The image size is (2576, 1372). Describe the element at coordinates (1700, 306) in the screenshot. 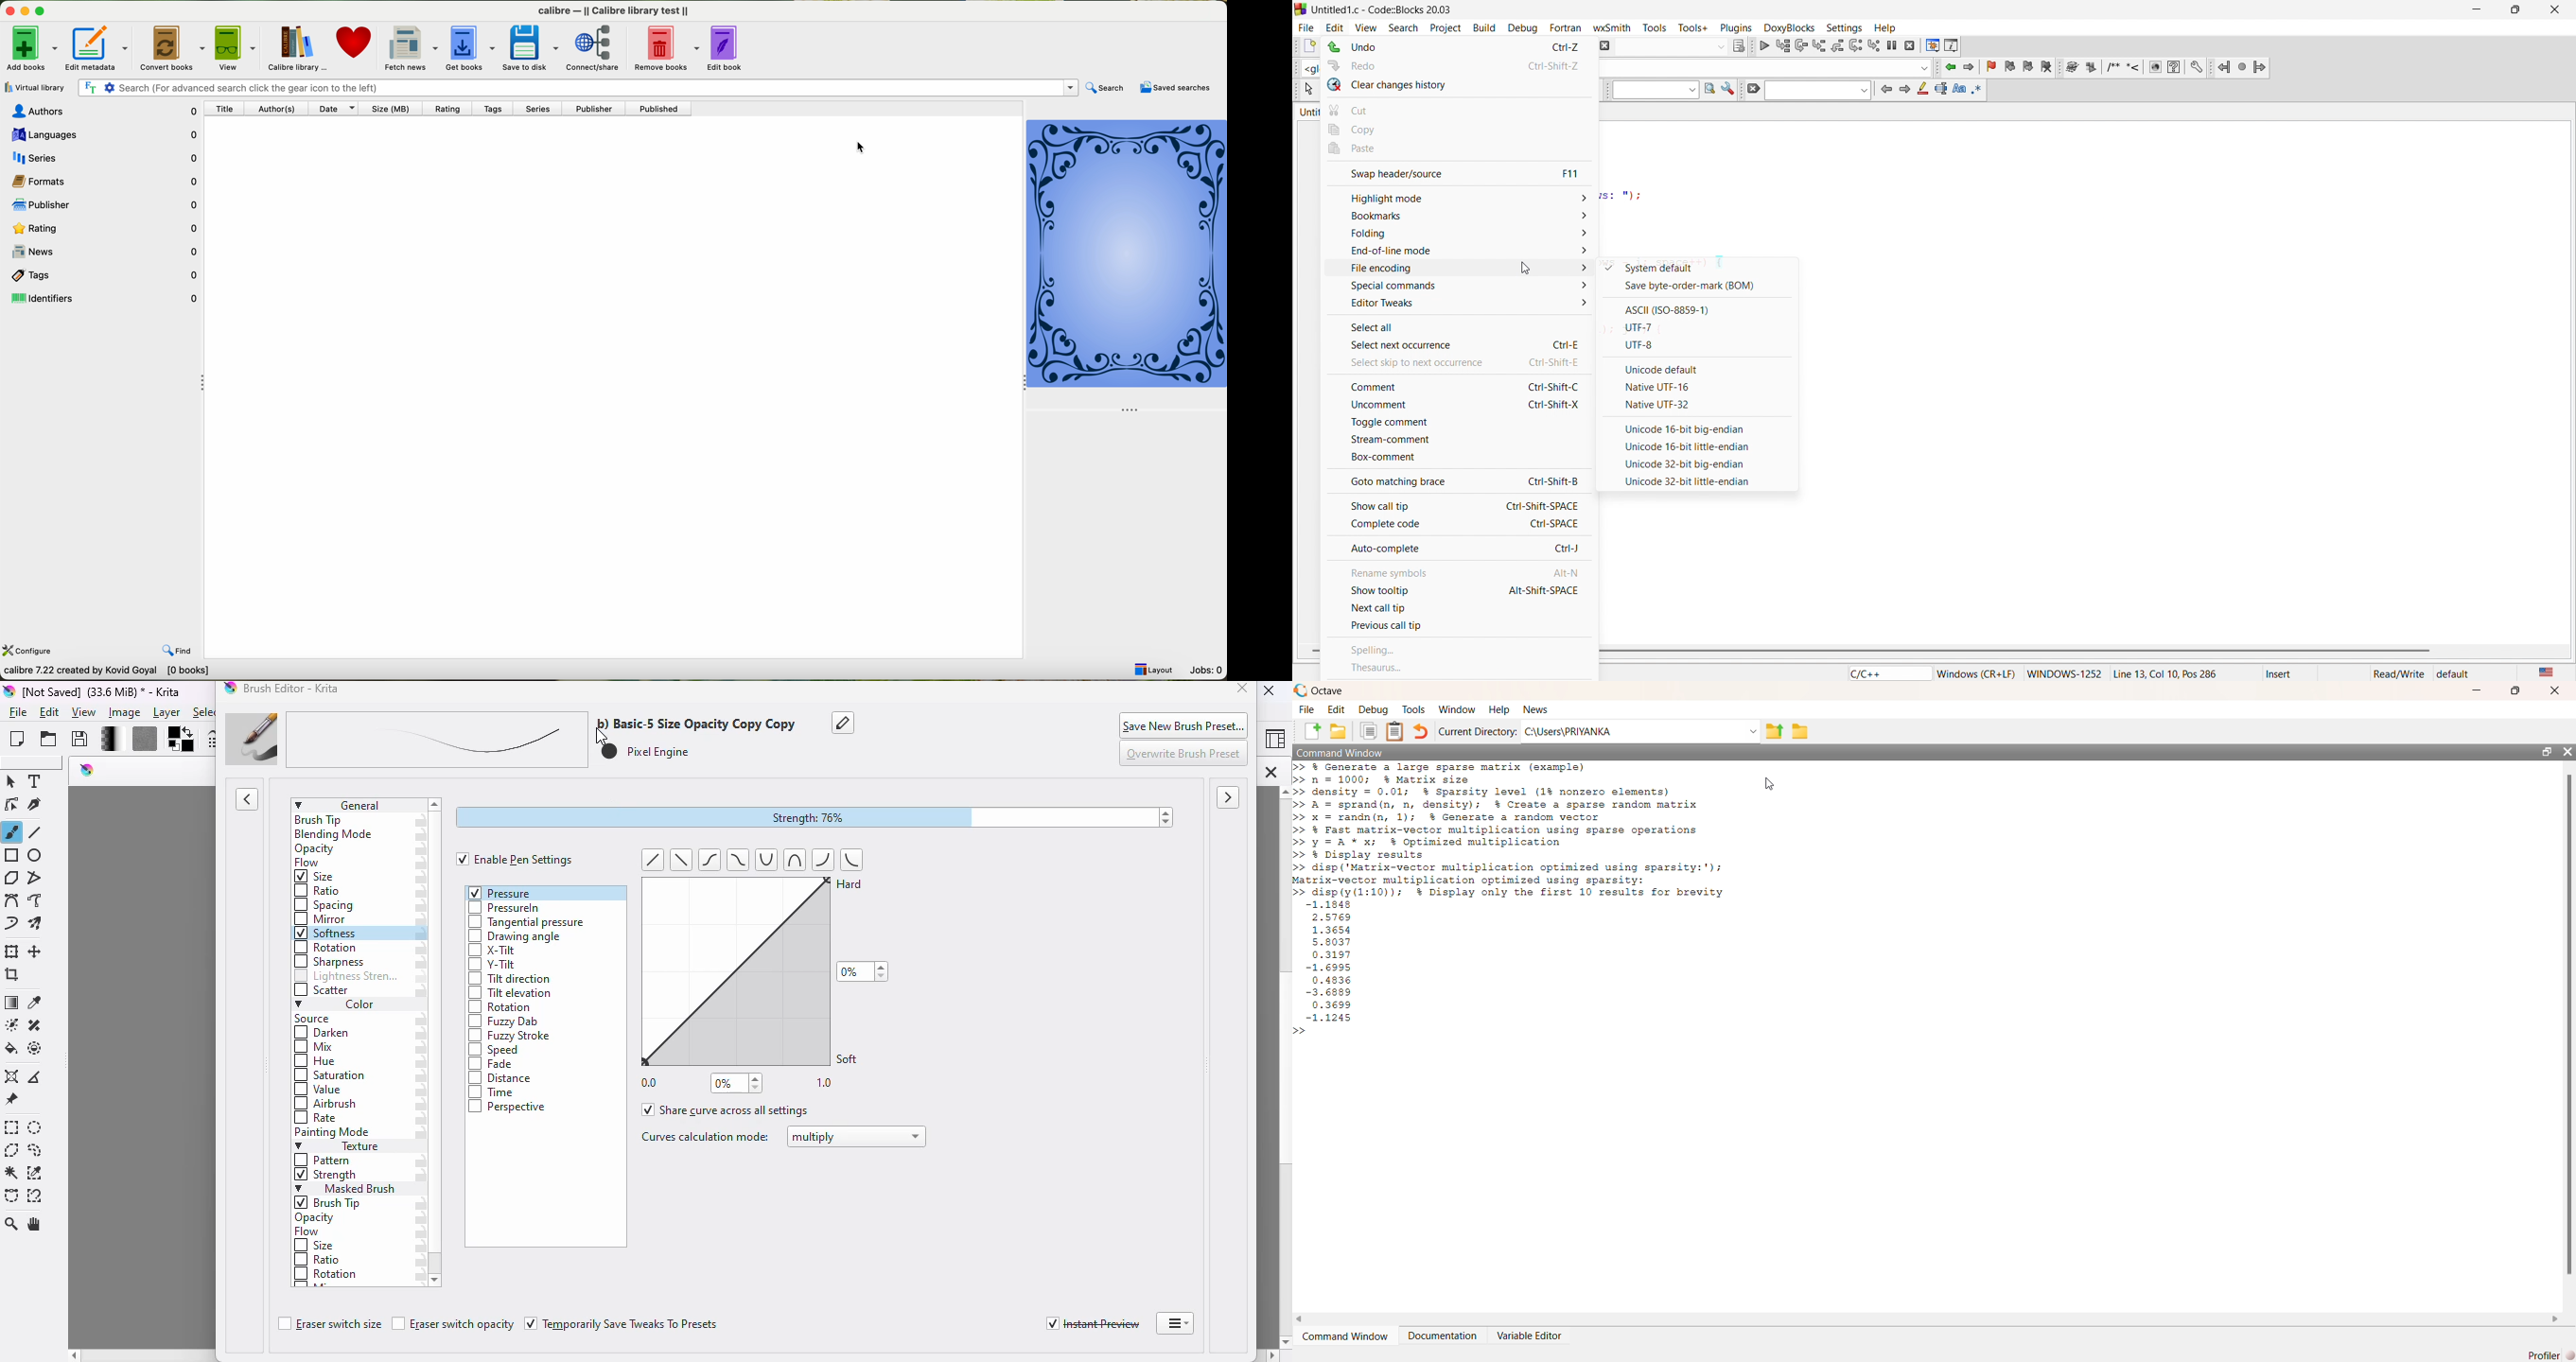

I see `ASCIII` at that location.